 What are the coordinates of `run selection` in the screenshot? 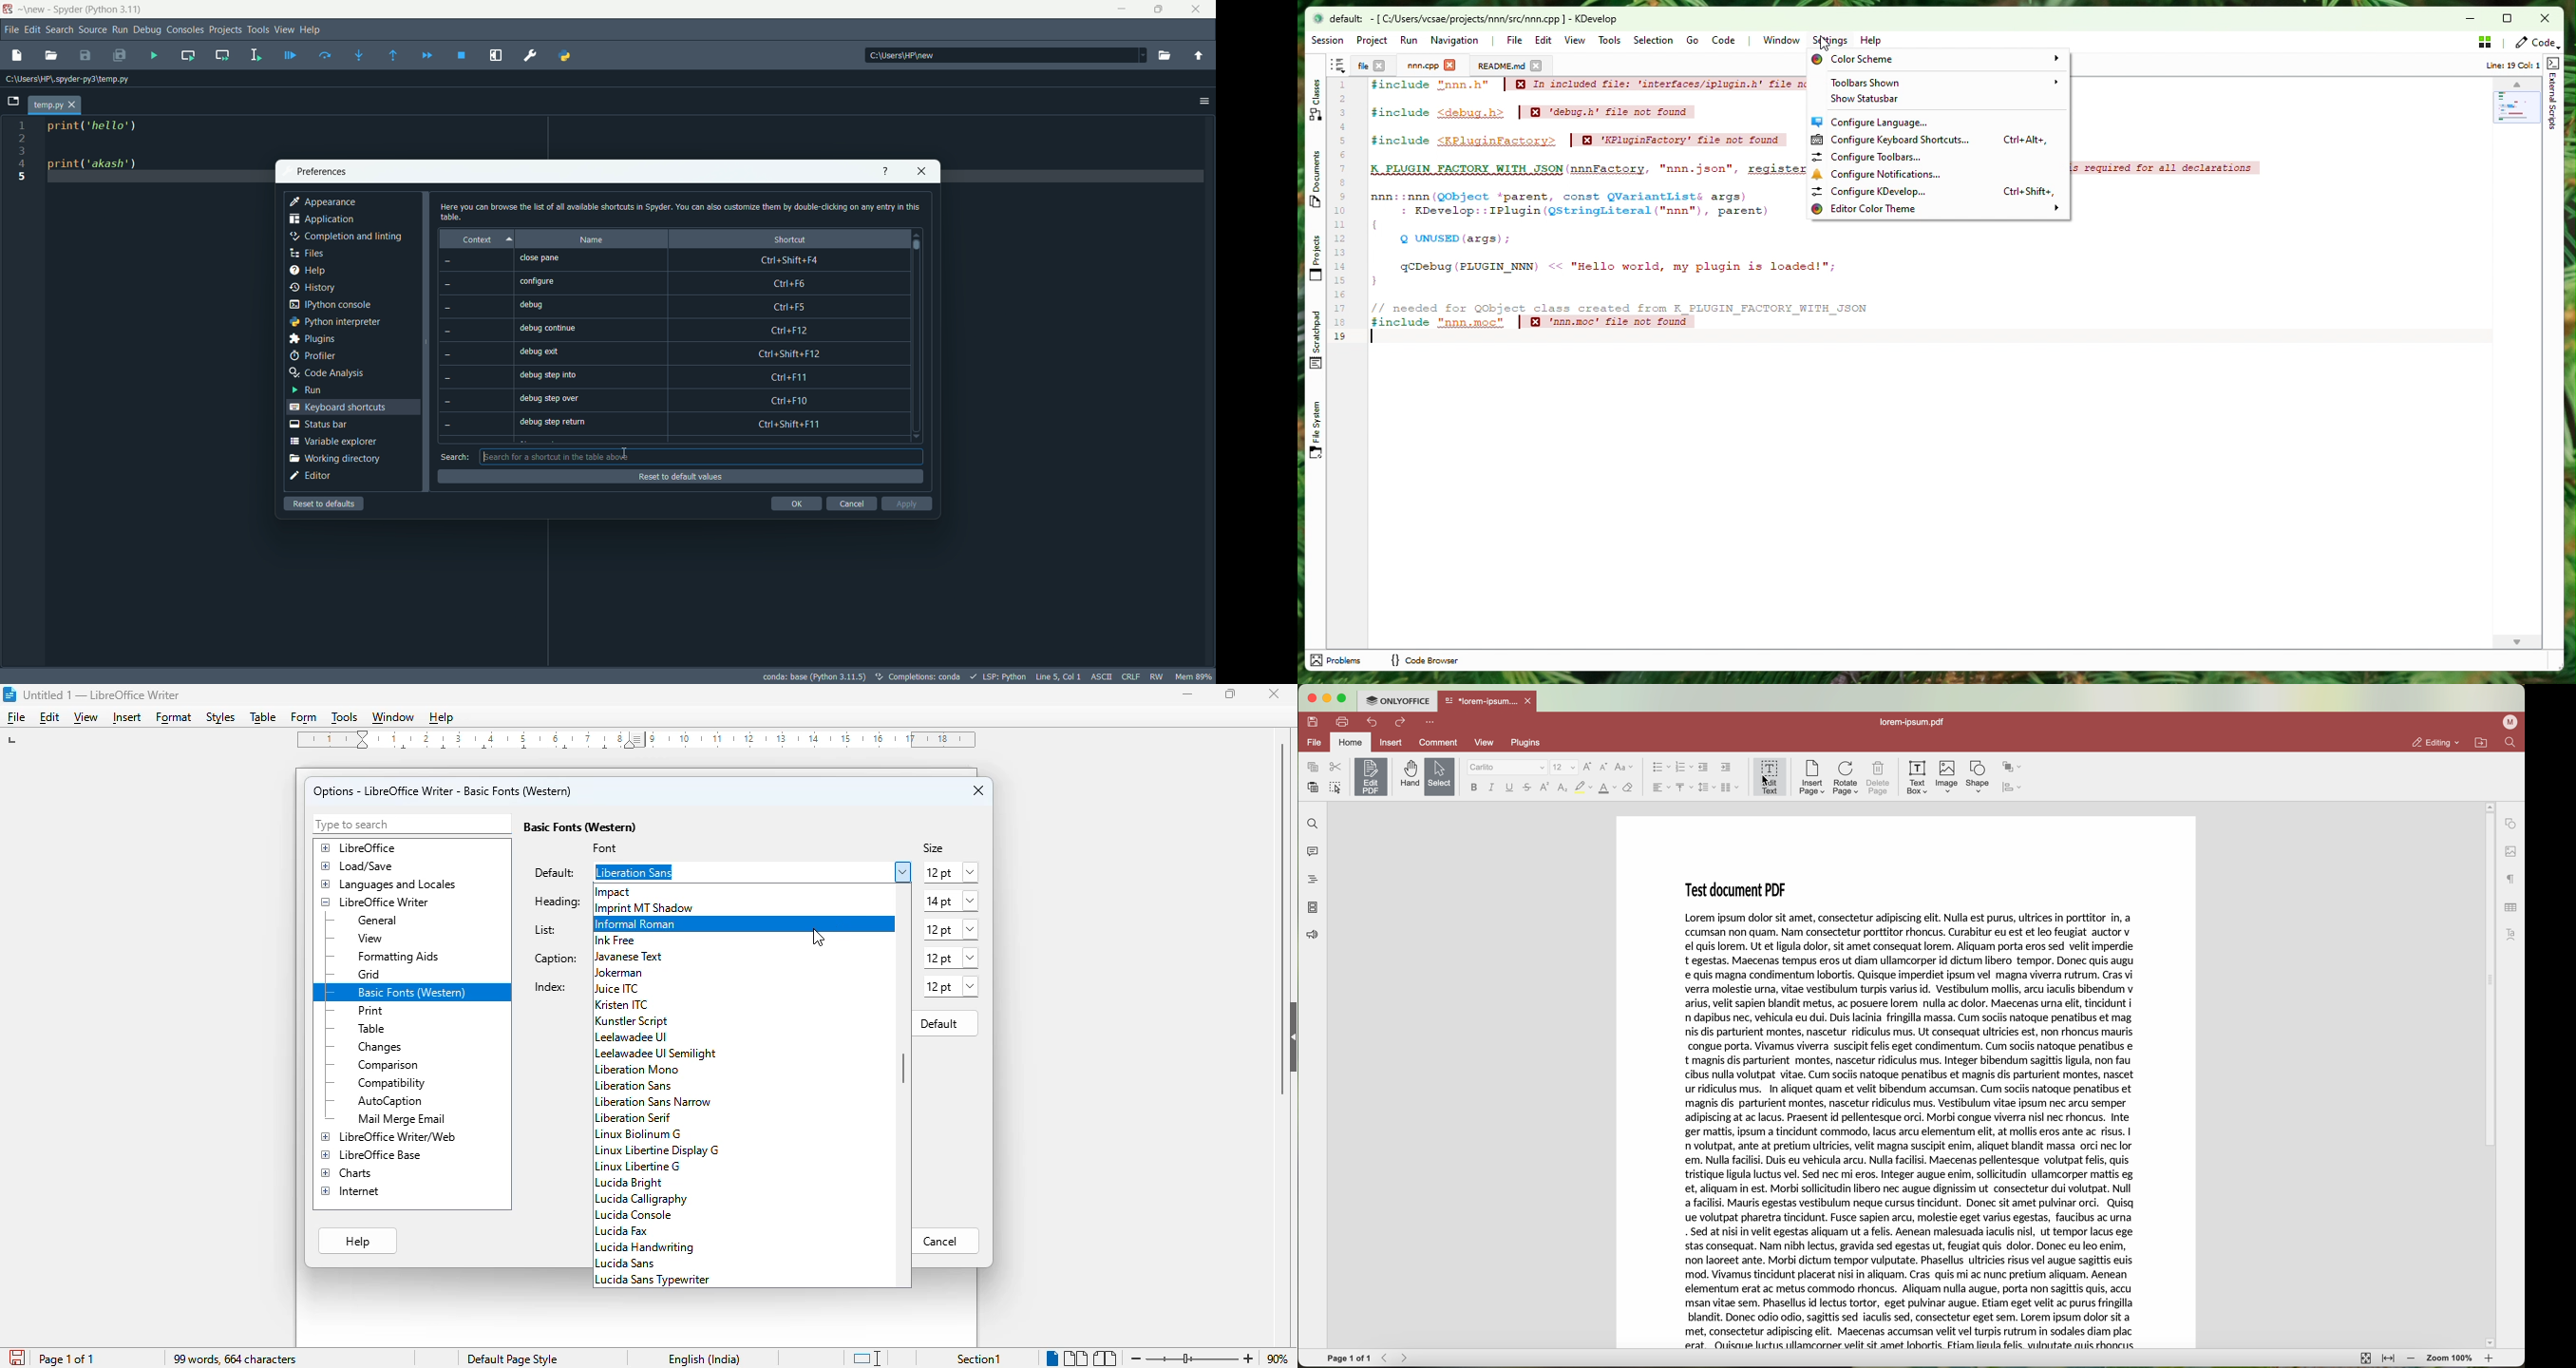 It's located at (256, 53).